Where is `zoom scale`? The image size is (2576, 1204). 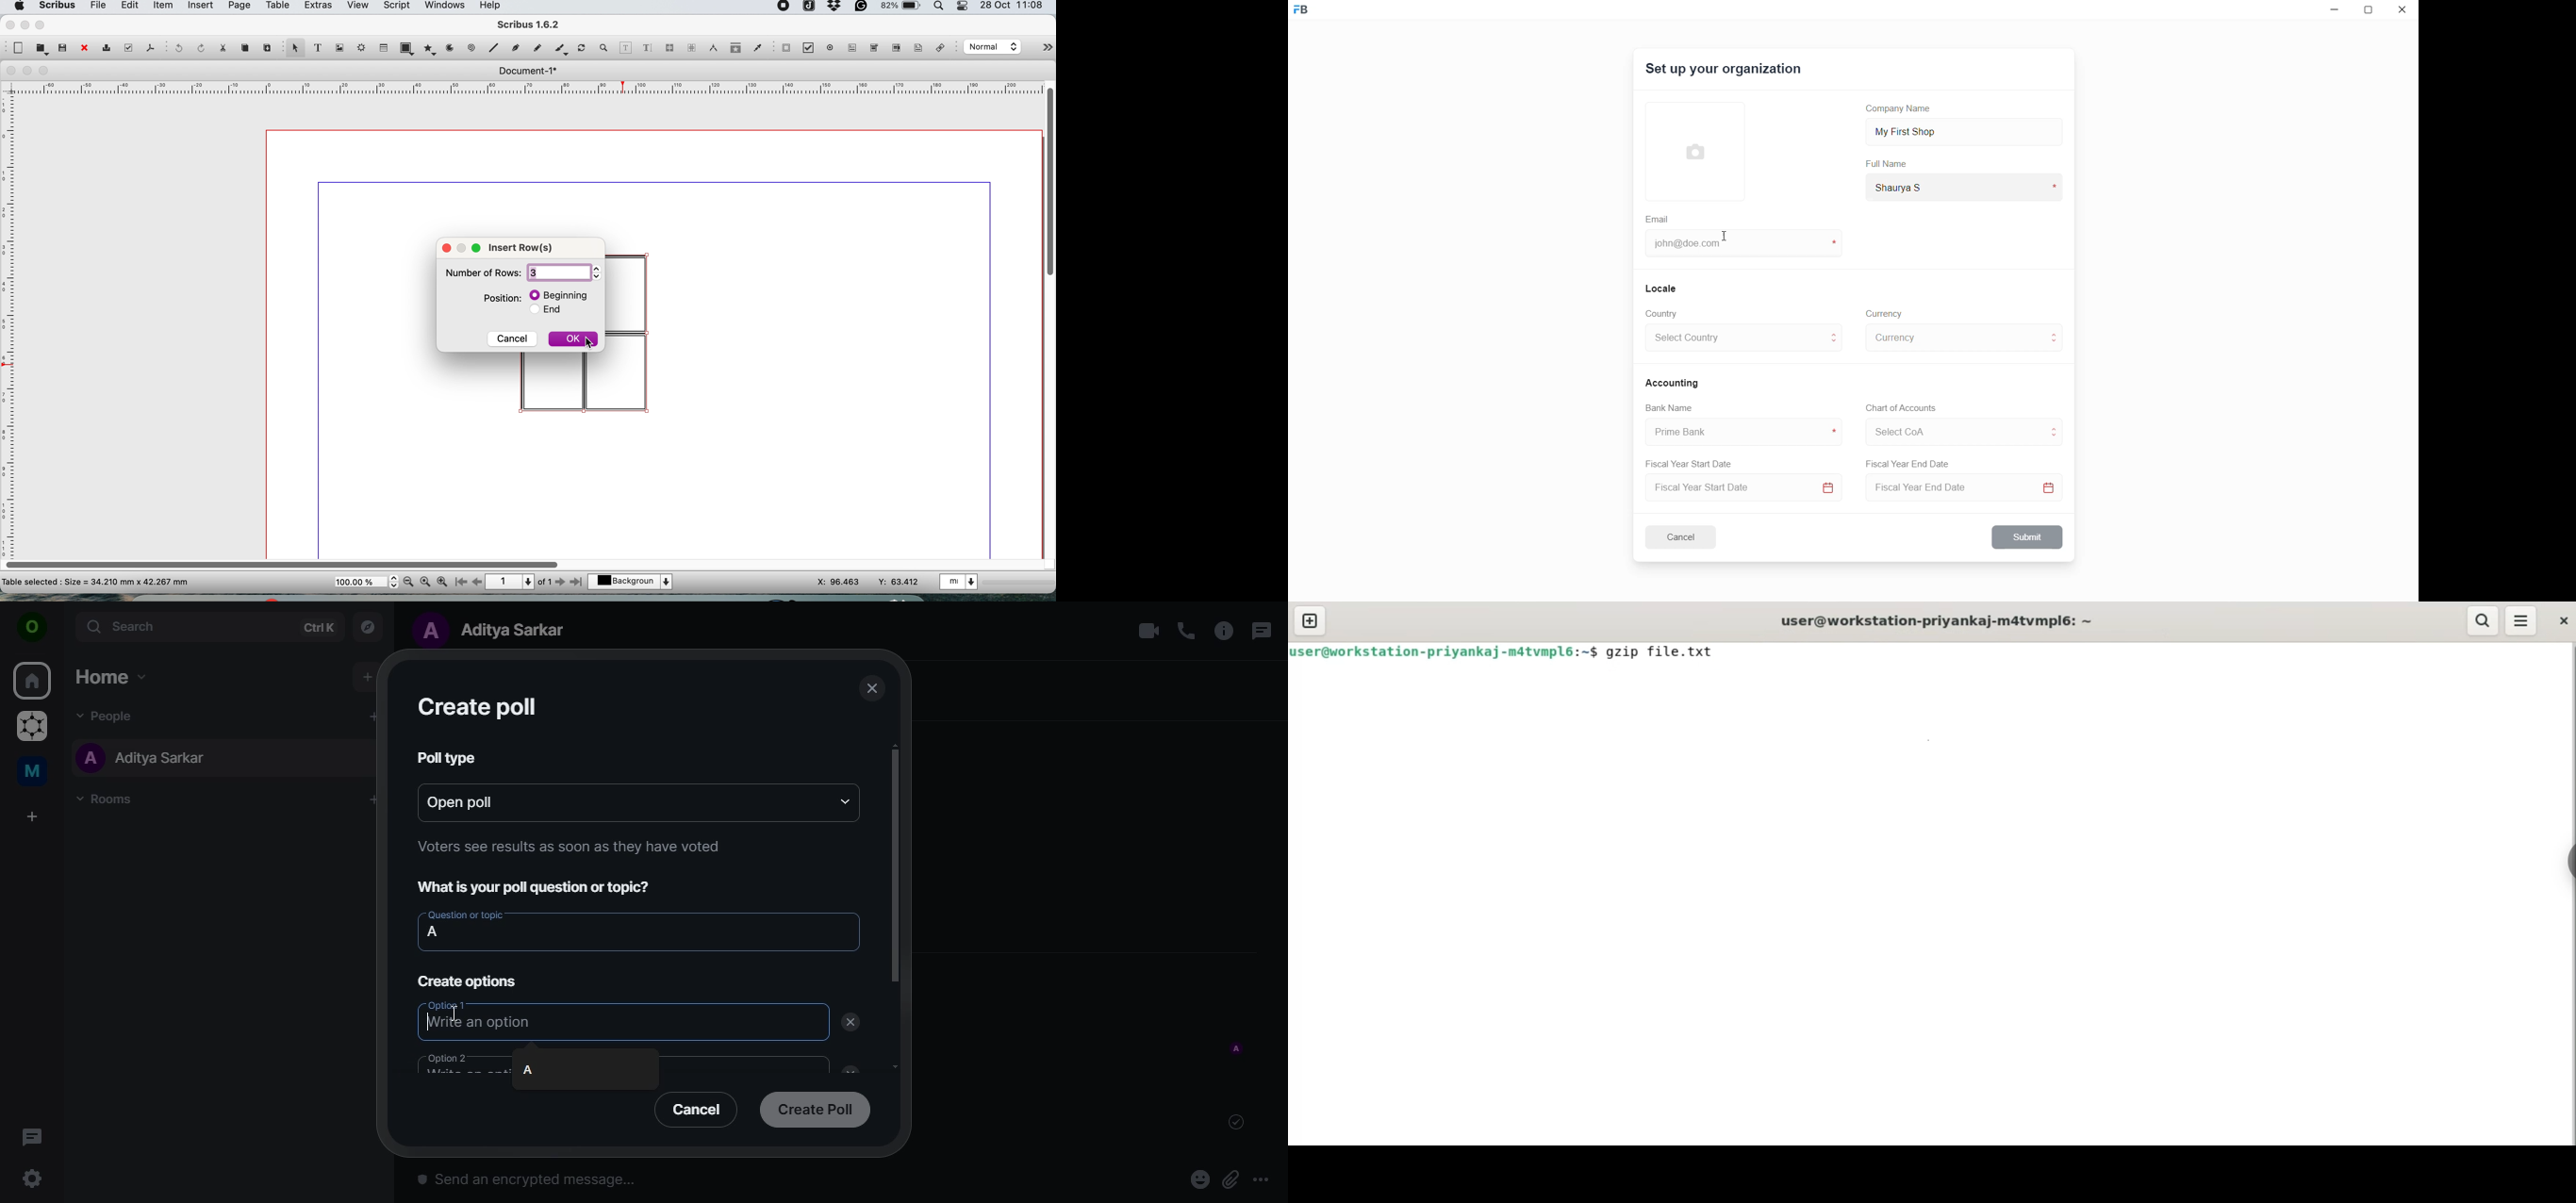 zoom scale is located at coordinates (366, 582).